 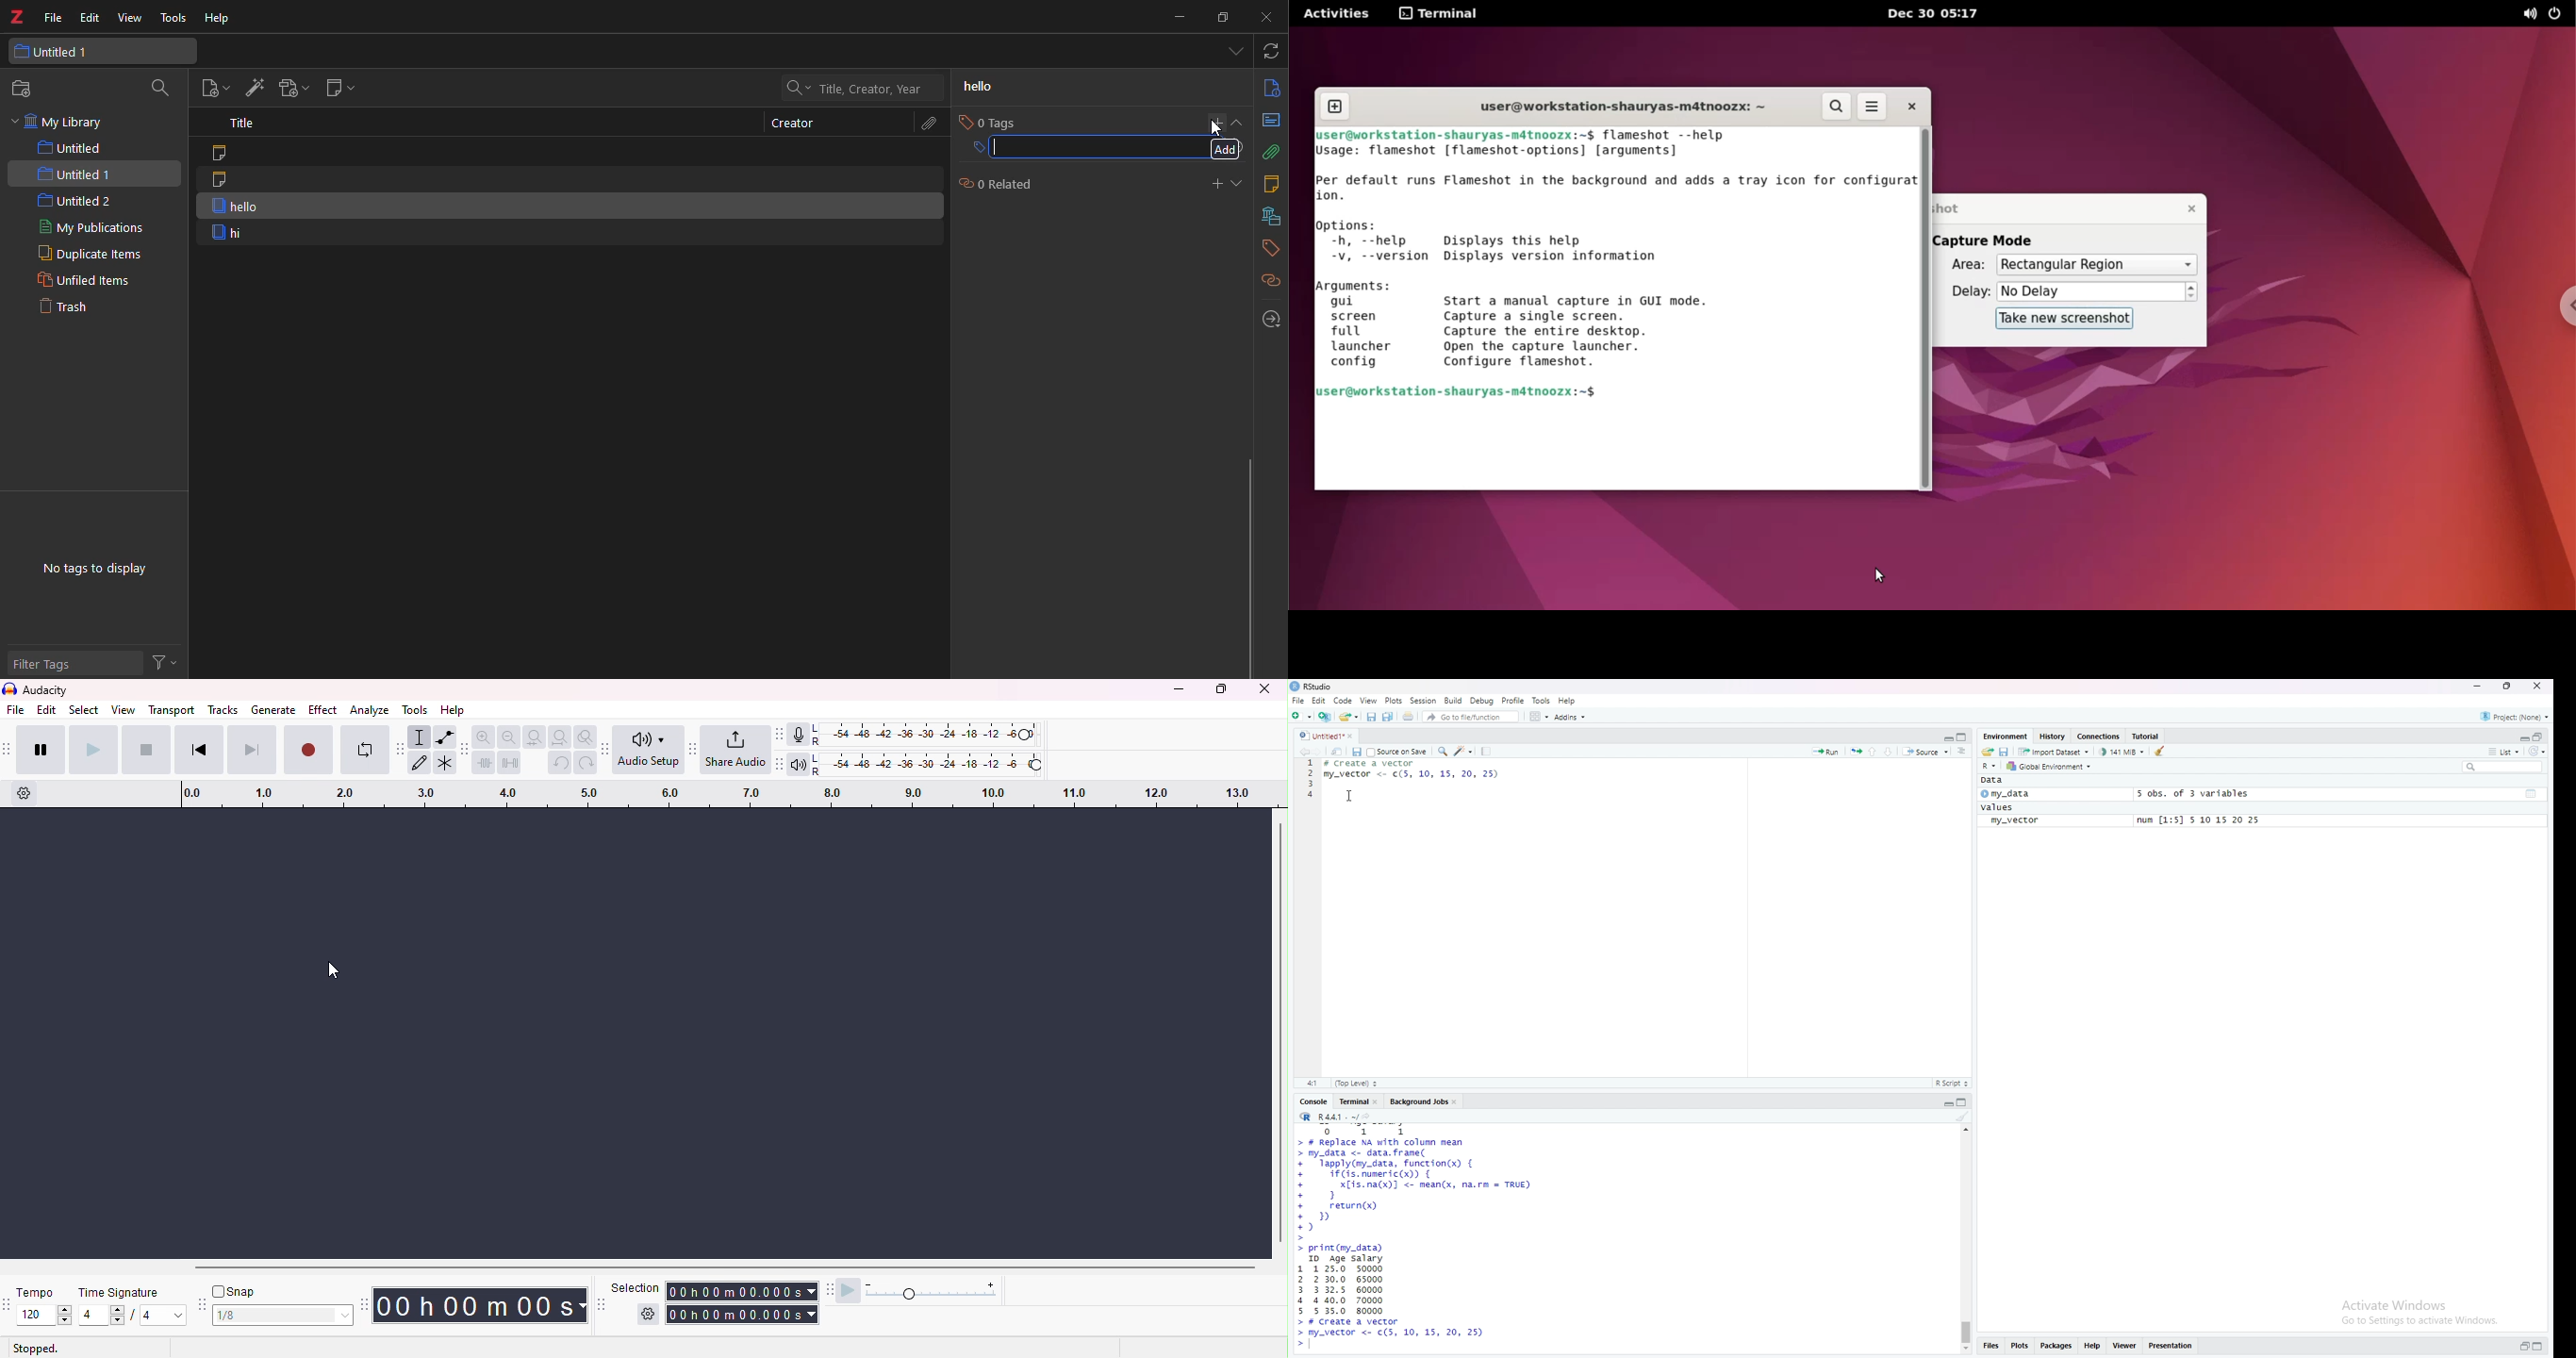 I want to click on collapse, so click(x=1964, y=737).